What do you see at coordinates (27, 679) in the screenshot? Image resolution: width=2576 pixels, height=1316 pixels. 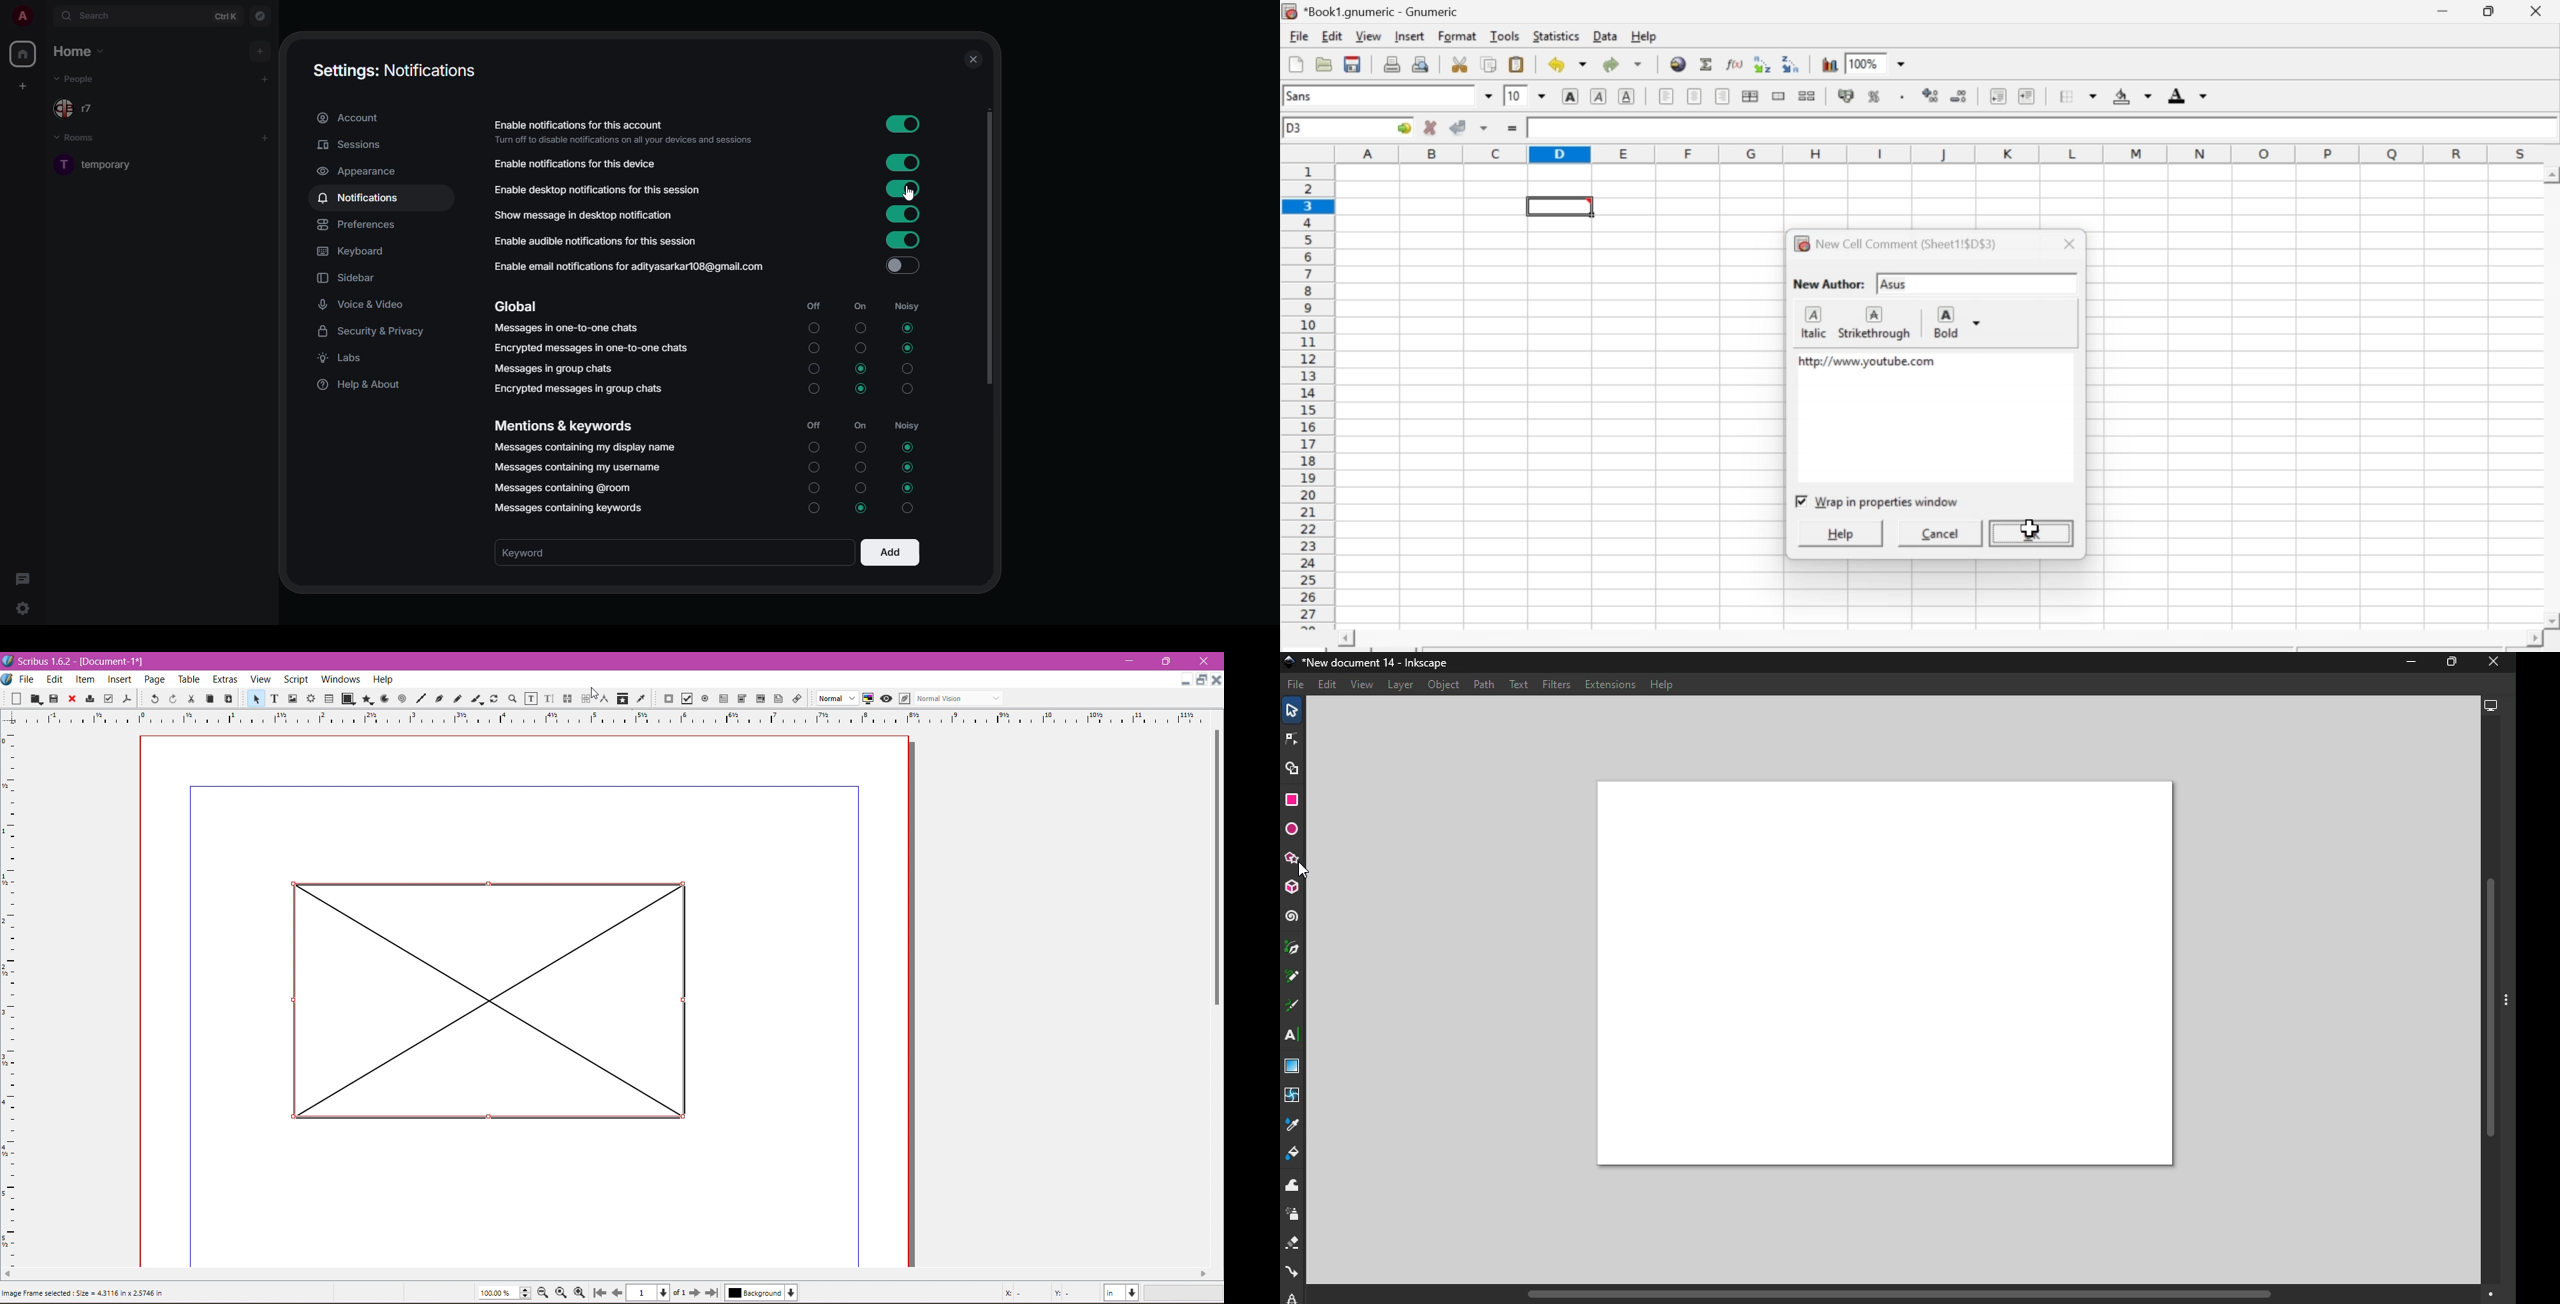 I see `File` at bounding box center [27, 679].